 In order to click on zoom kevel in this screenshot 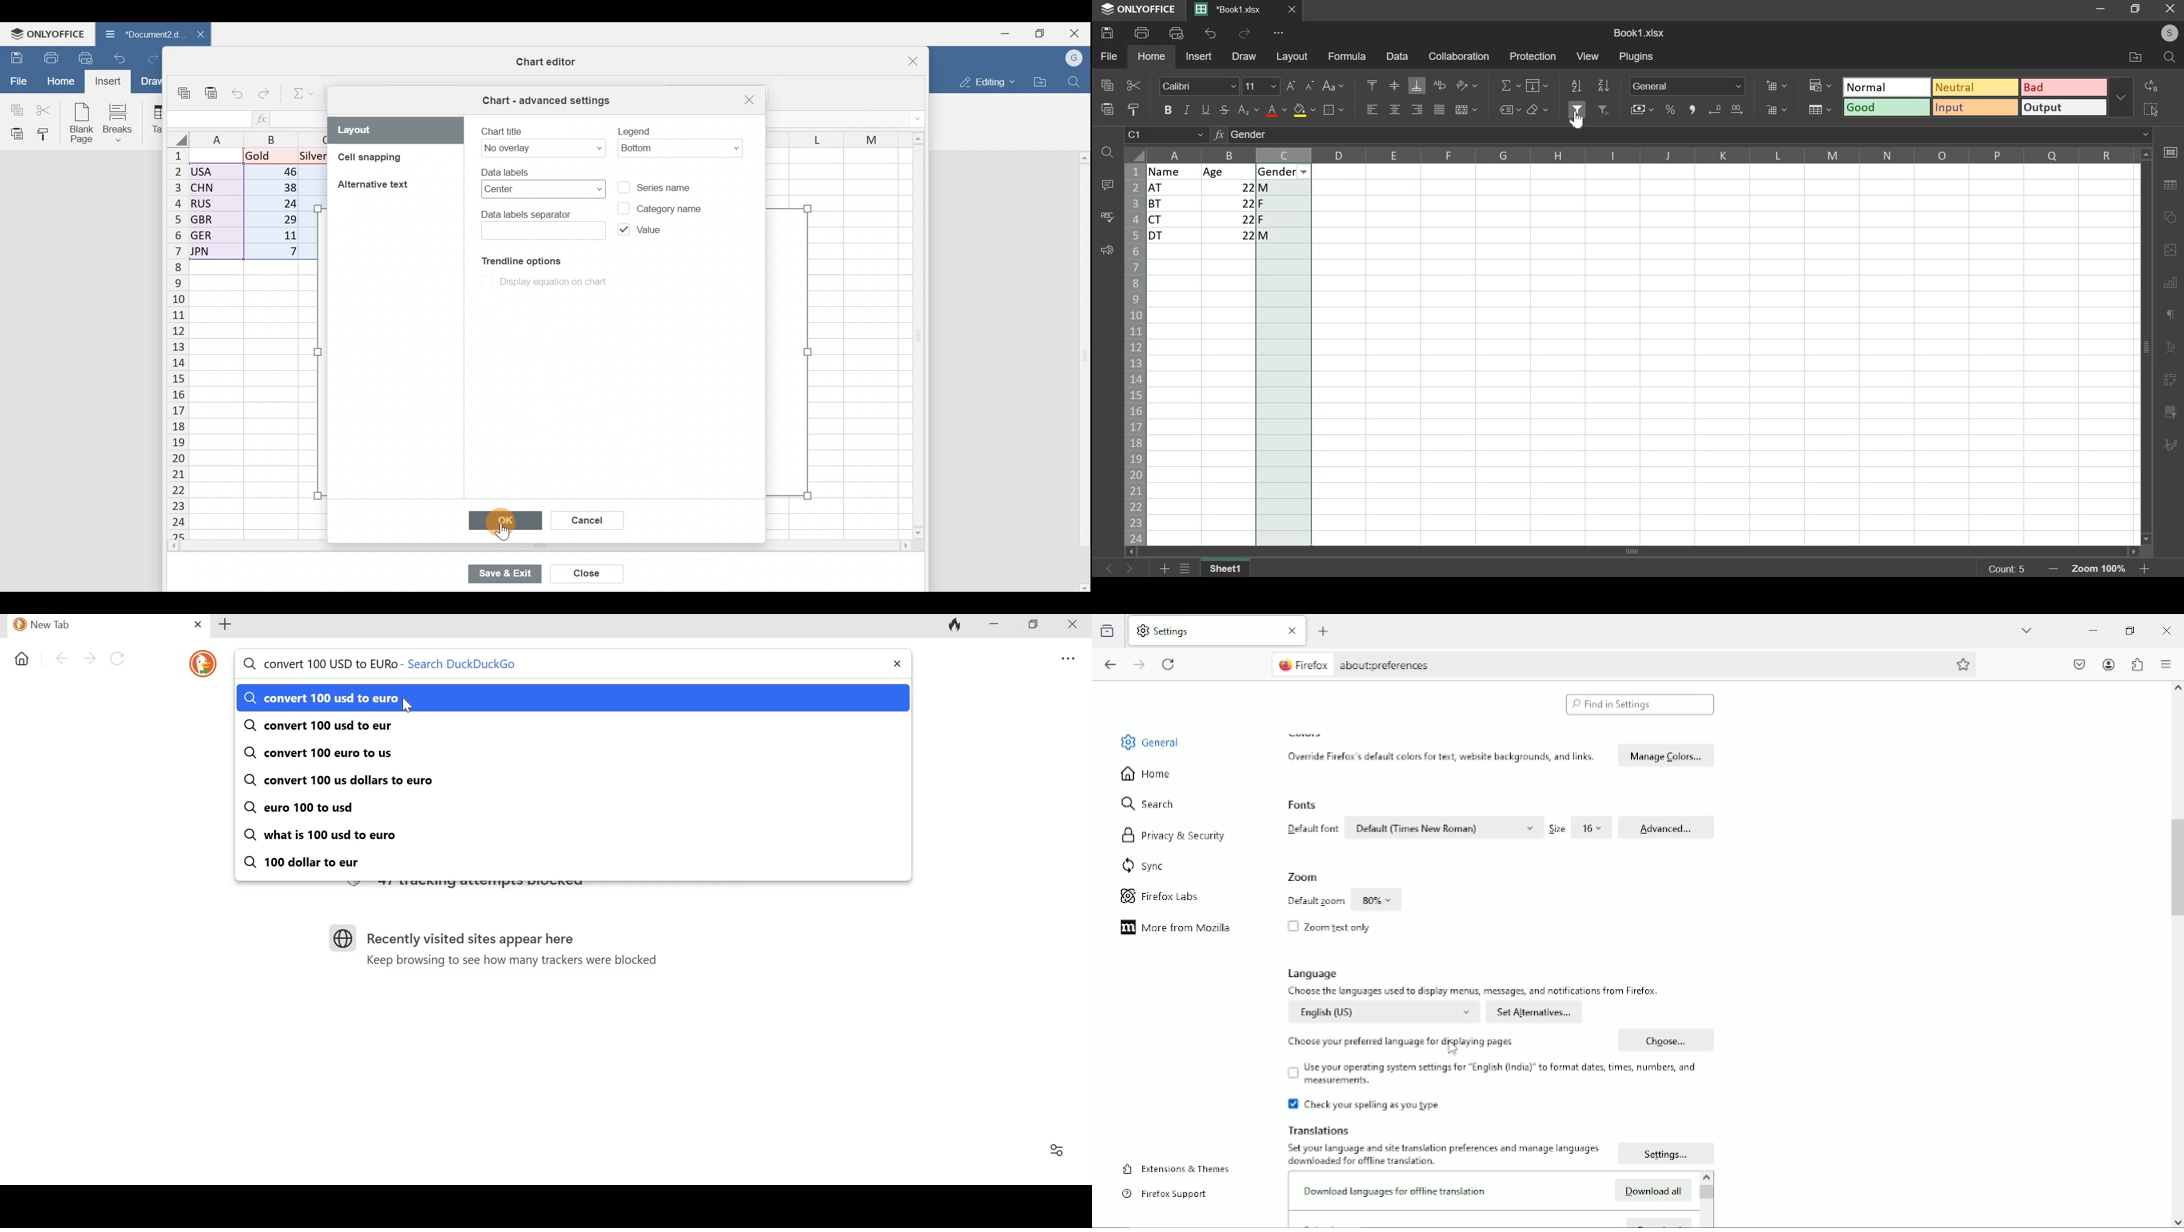, I will do `click(2101, 571)`.